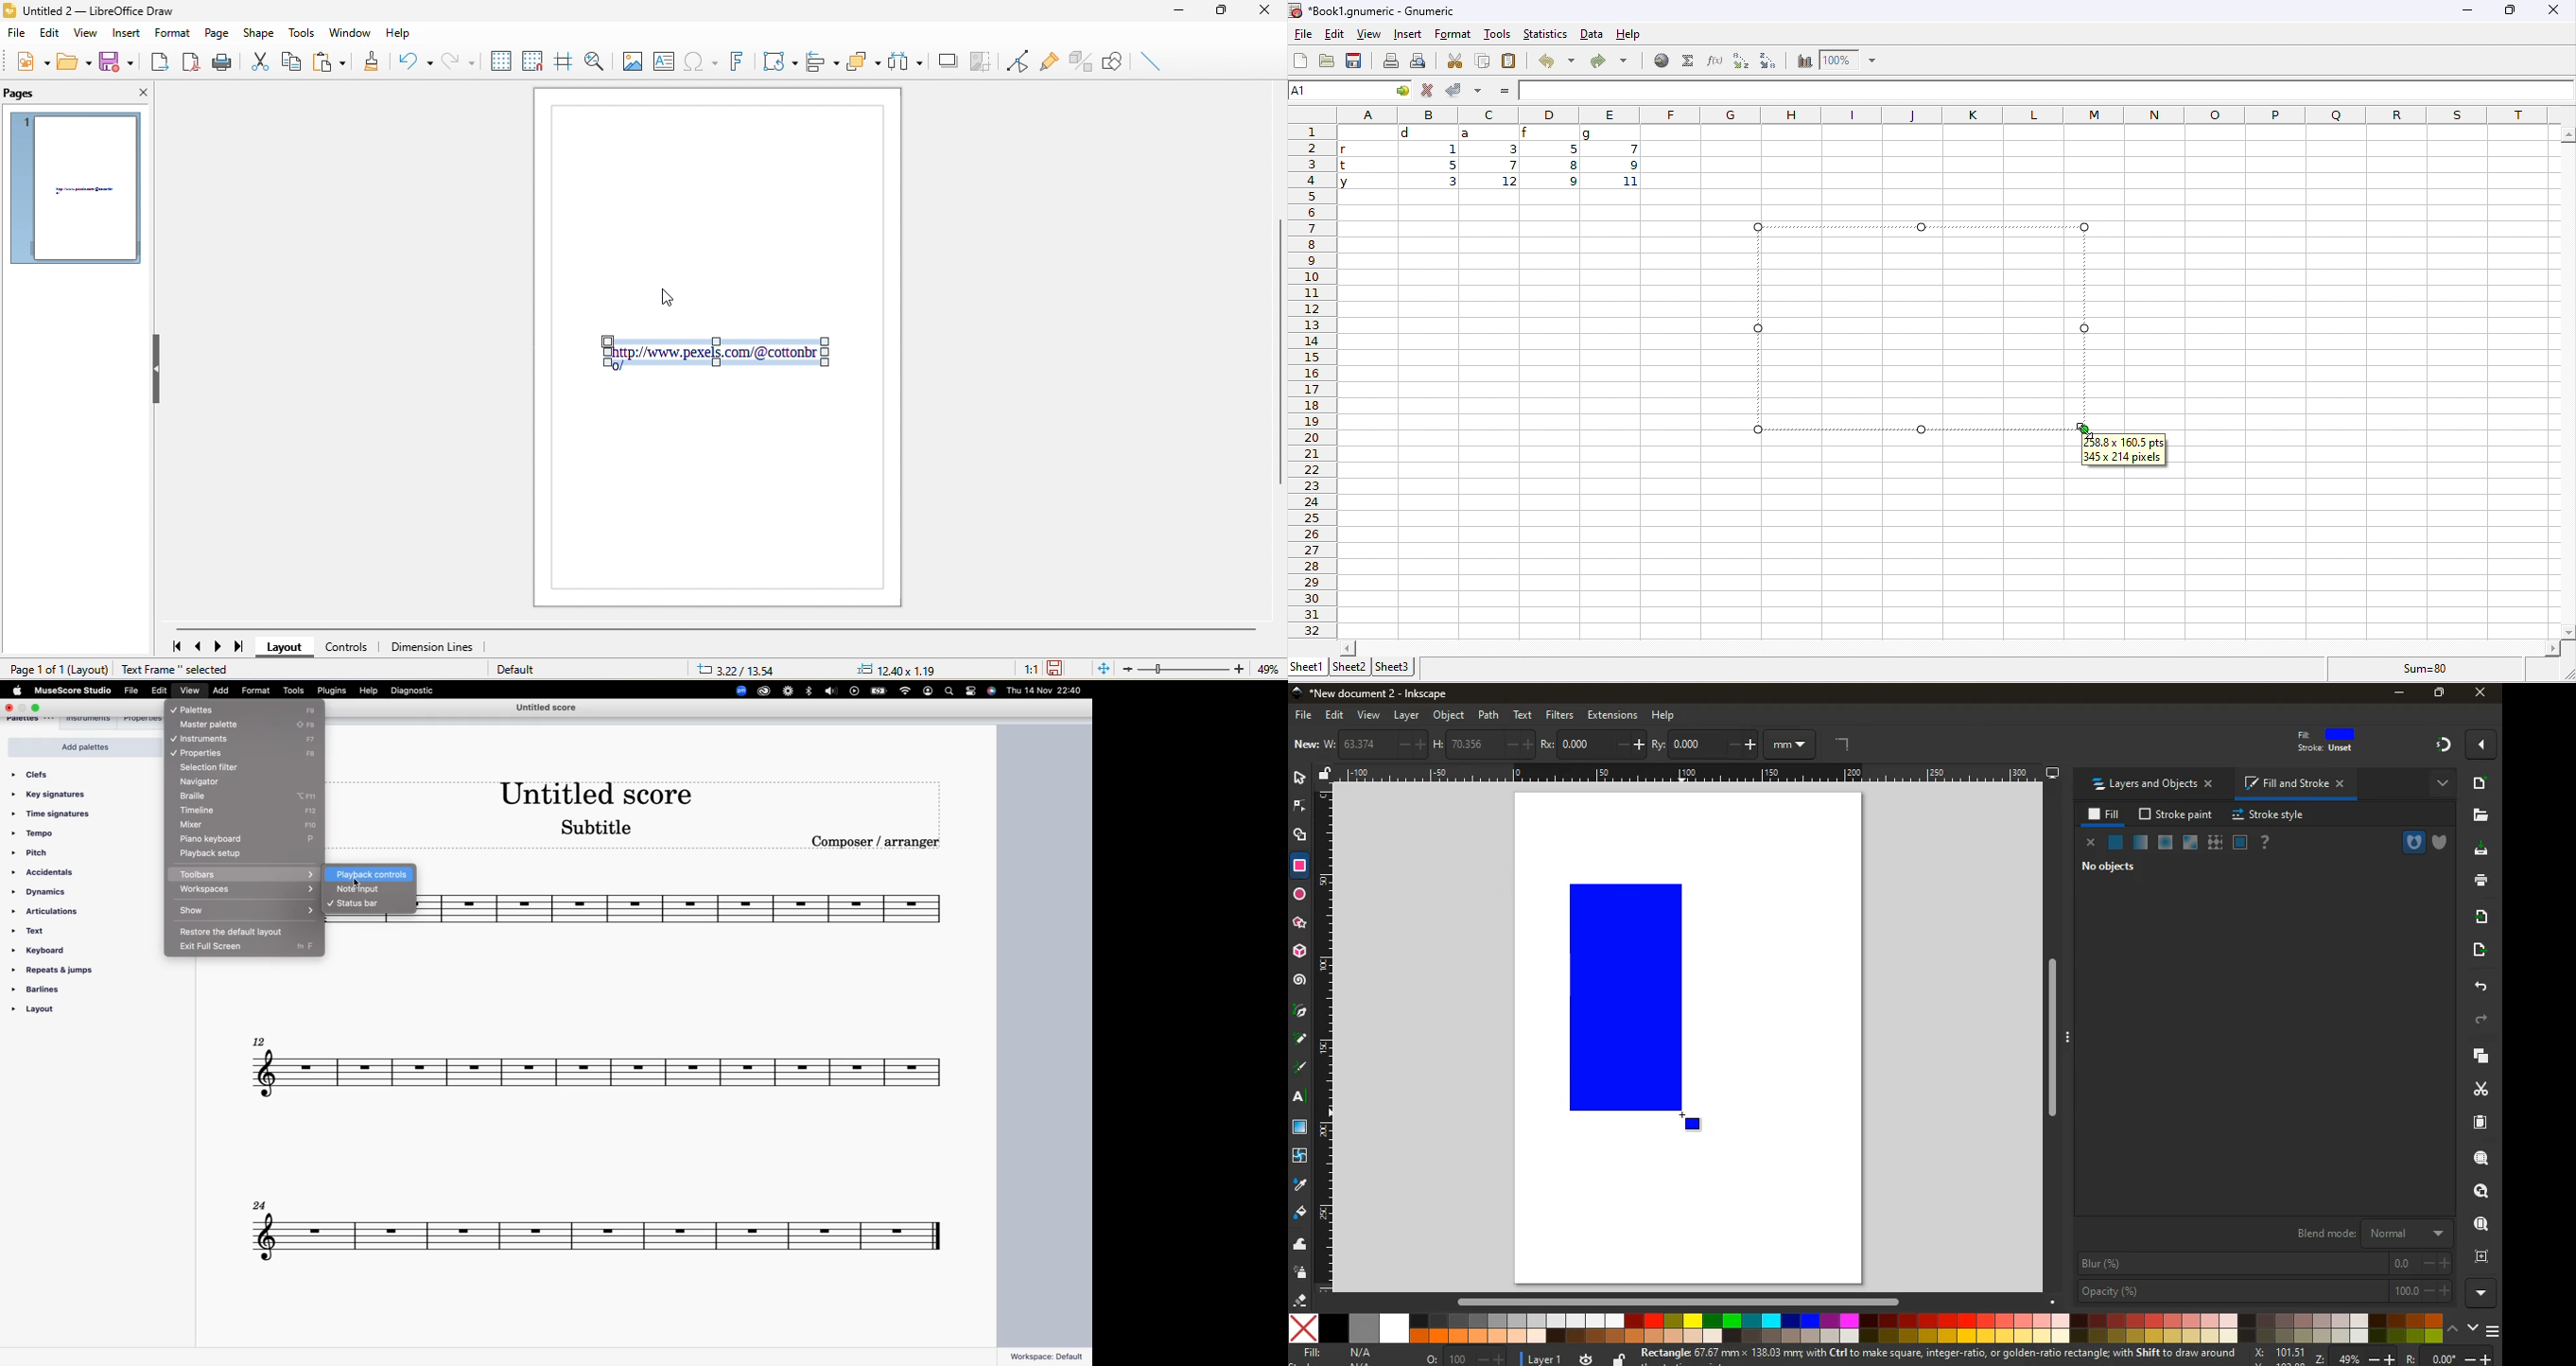  I want to click on undo, so click(1555, 60).